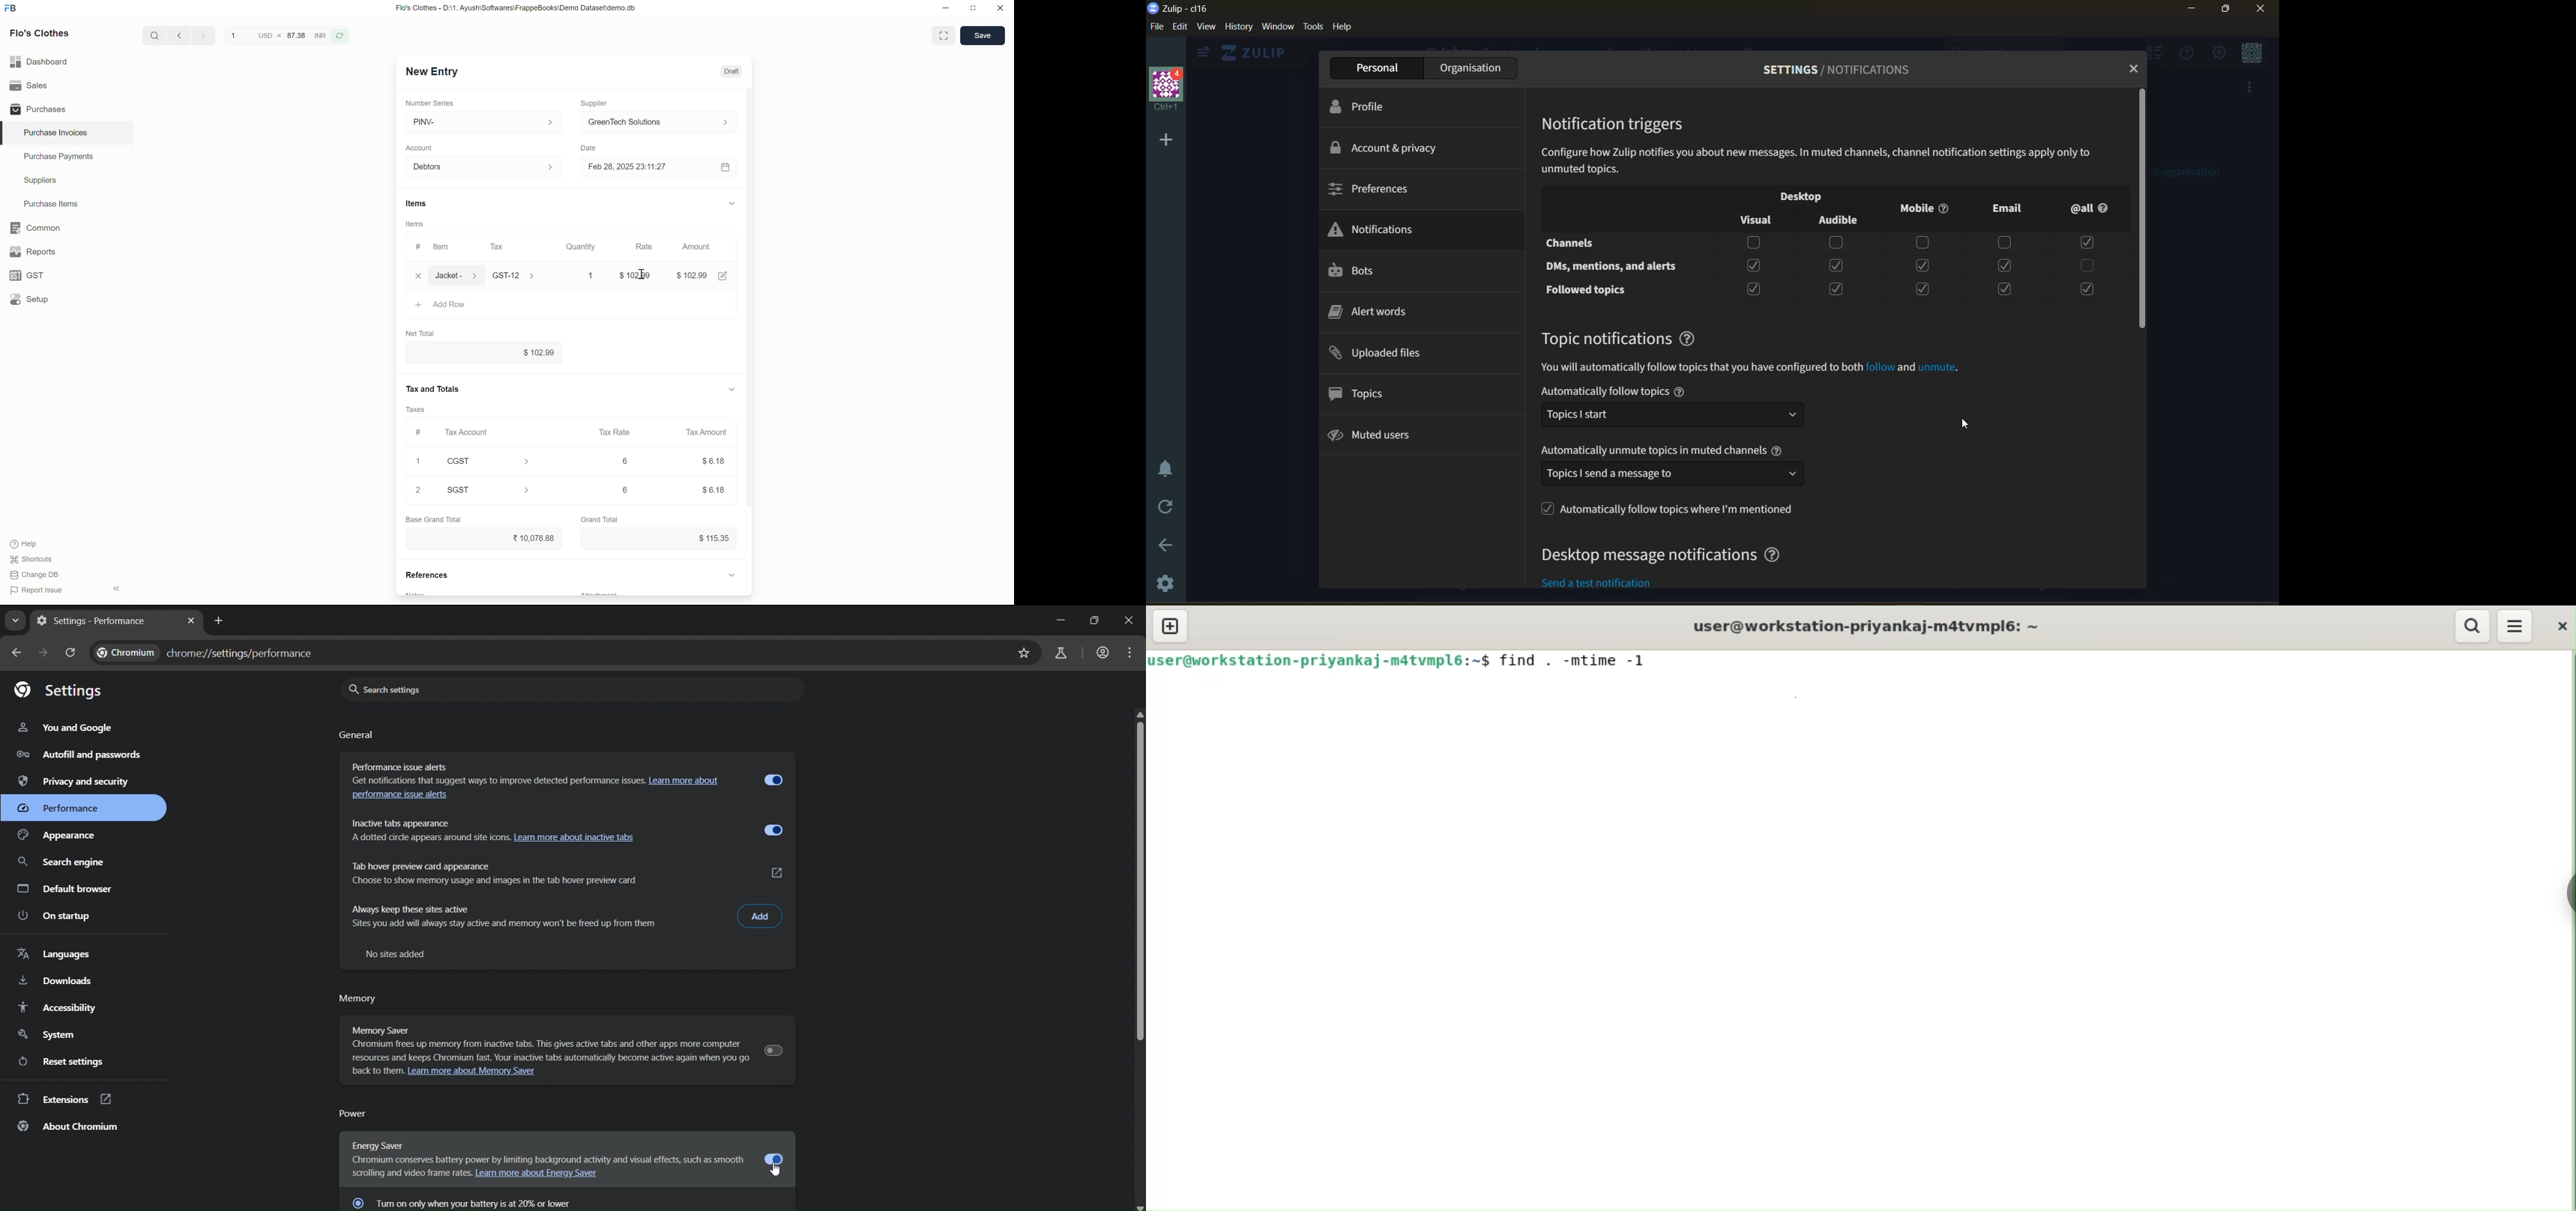  Describe the element at coordinates (26, 545) in the screenshot. I see `Help` at that location.